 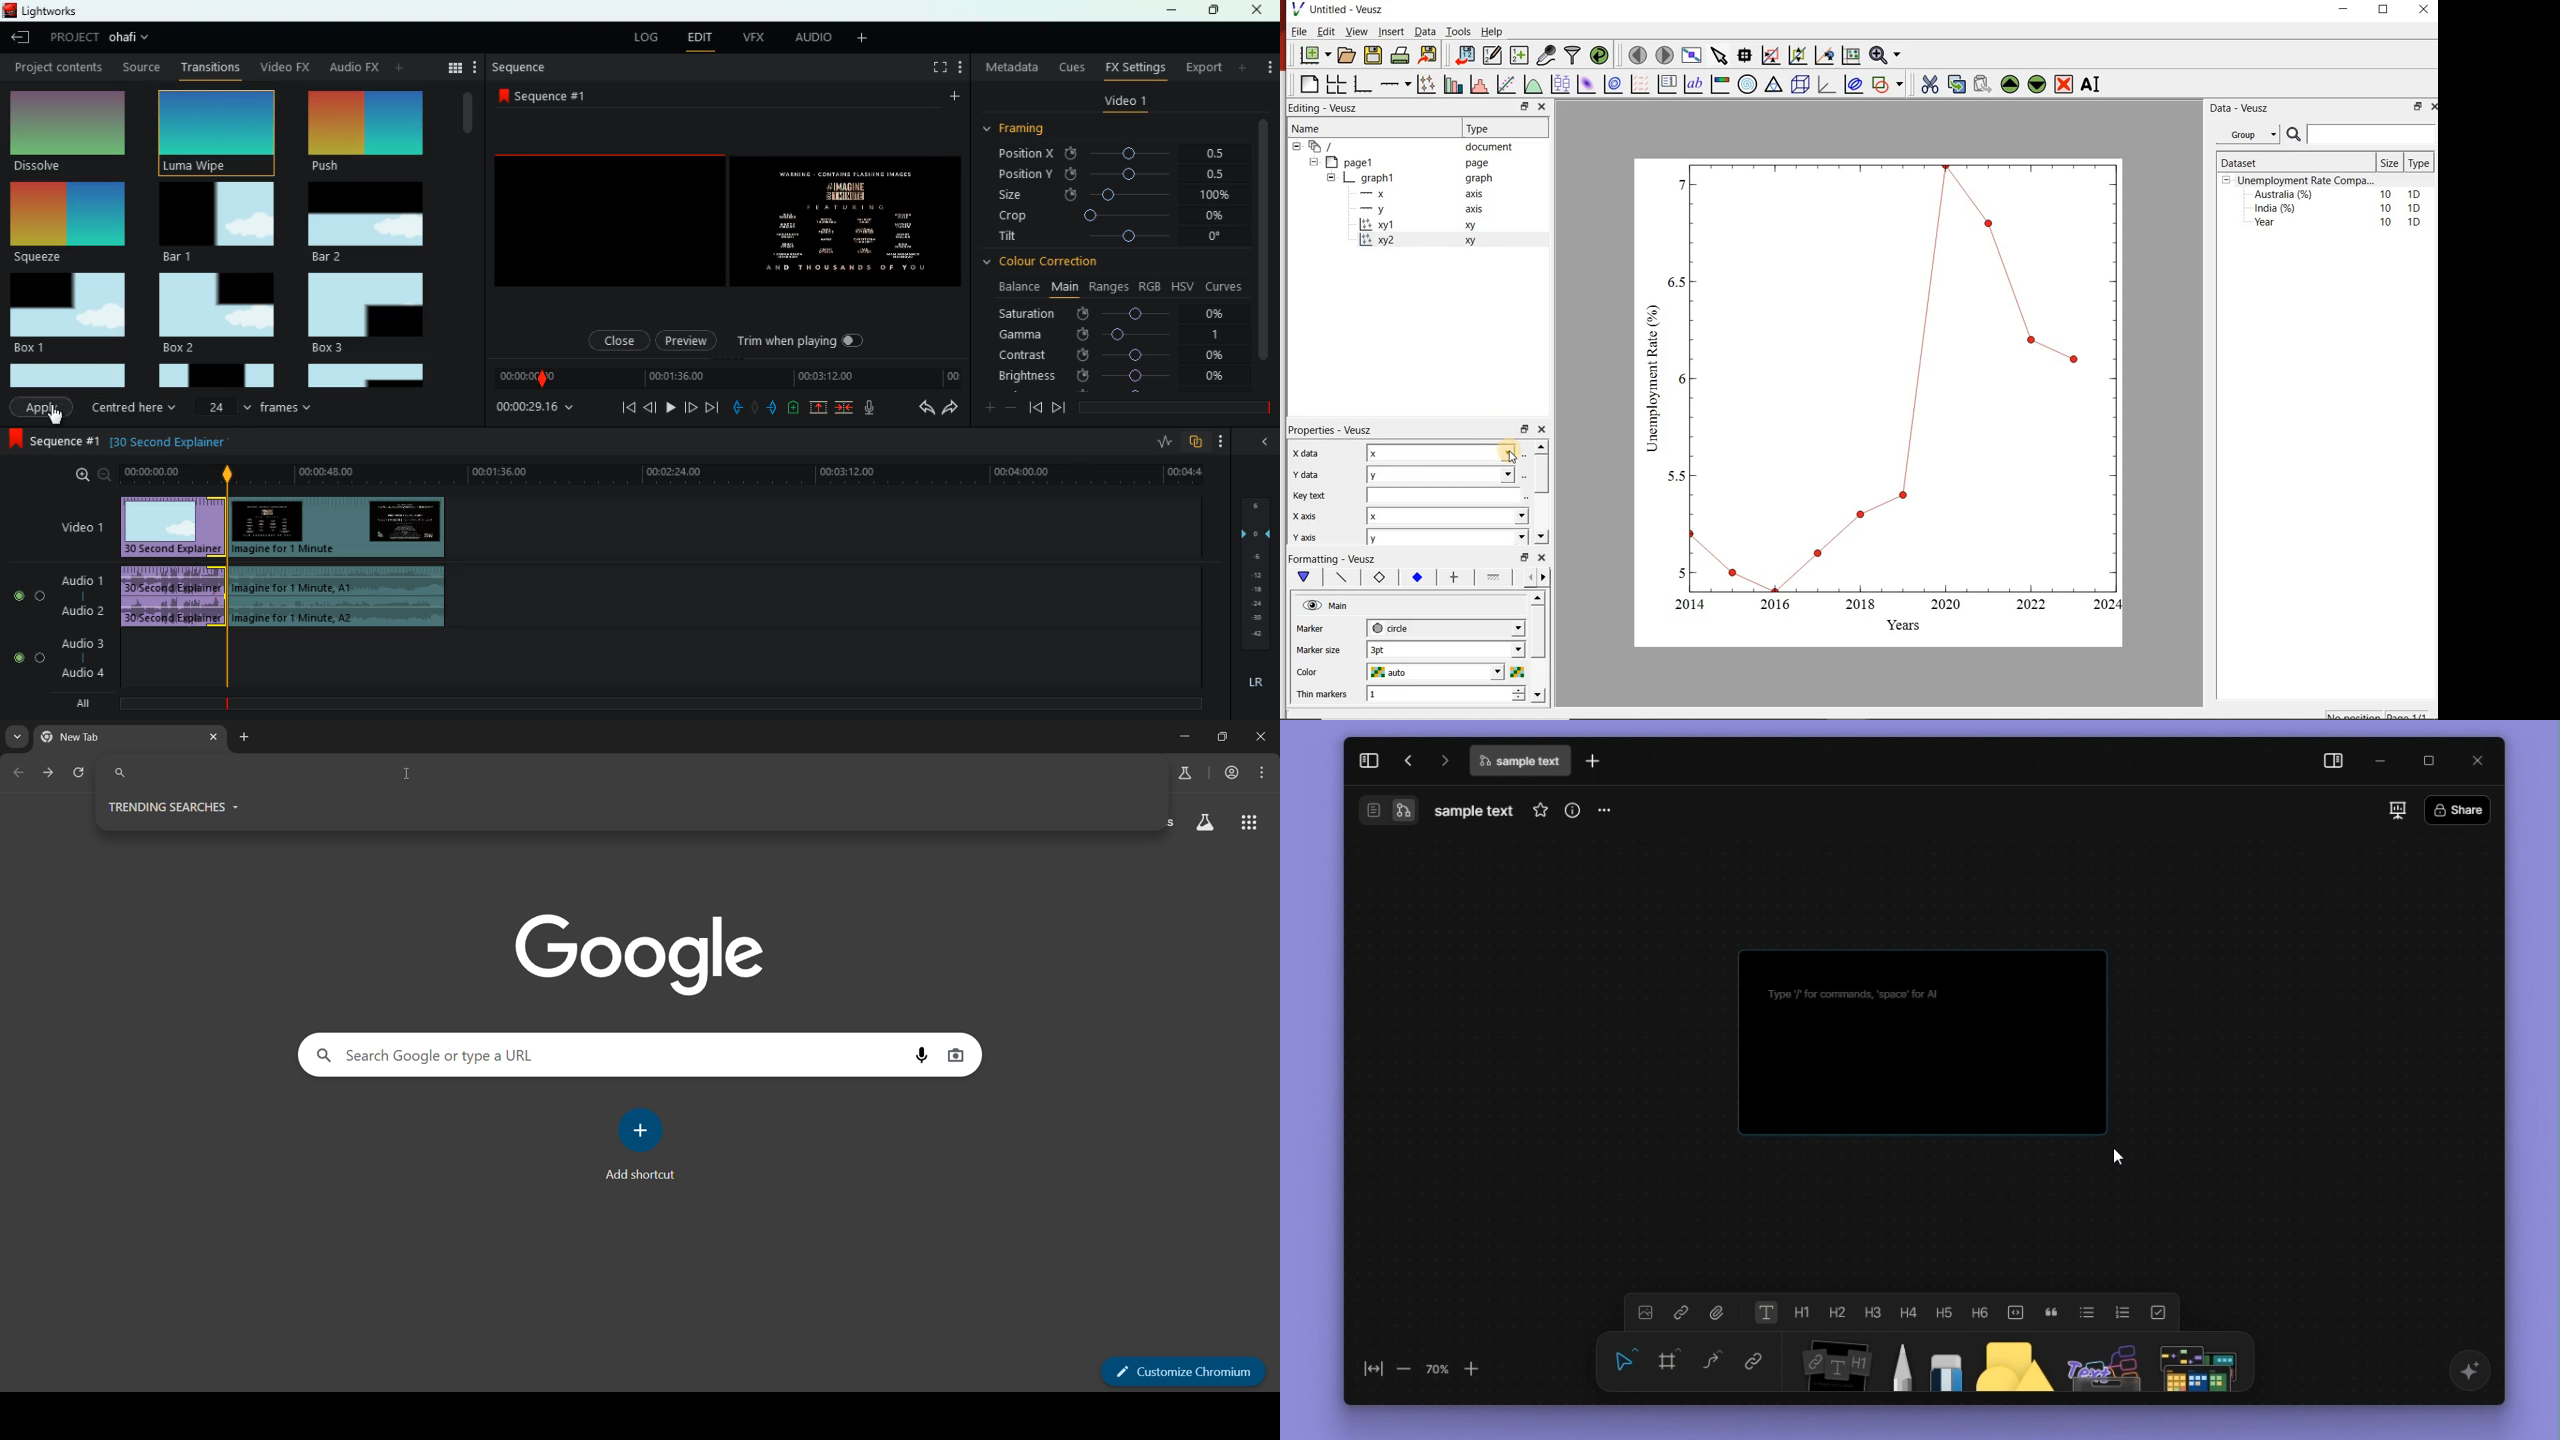 I want to click on audio, so click(x=813, y=38).